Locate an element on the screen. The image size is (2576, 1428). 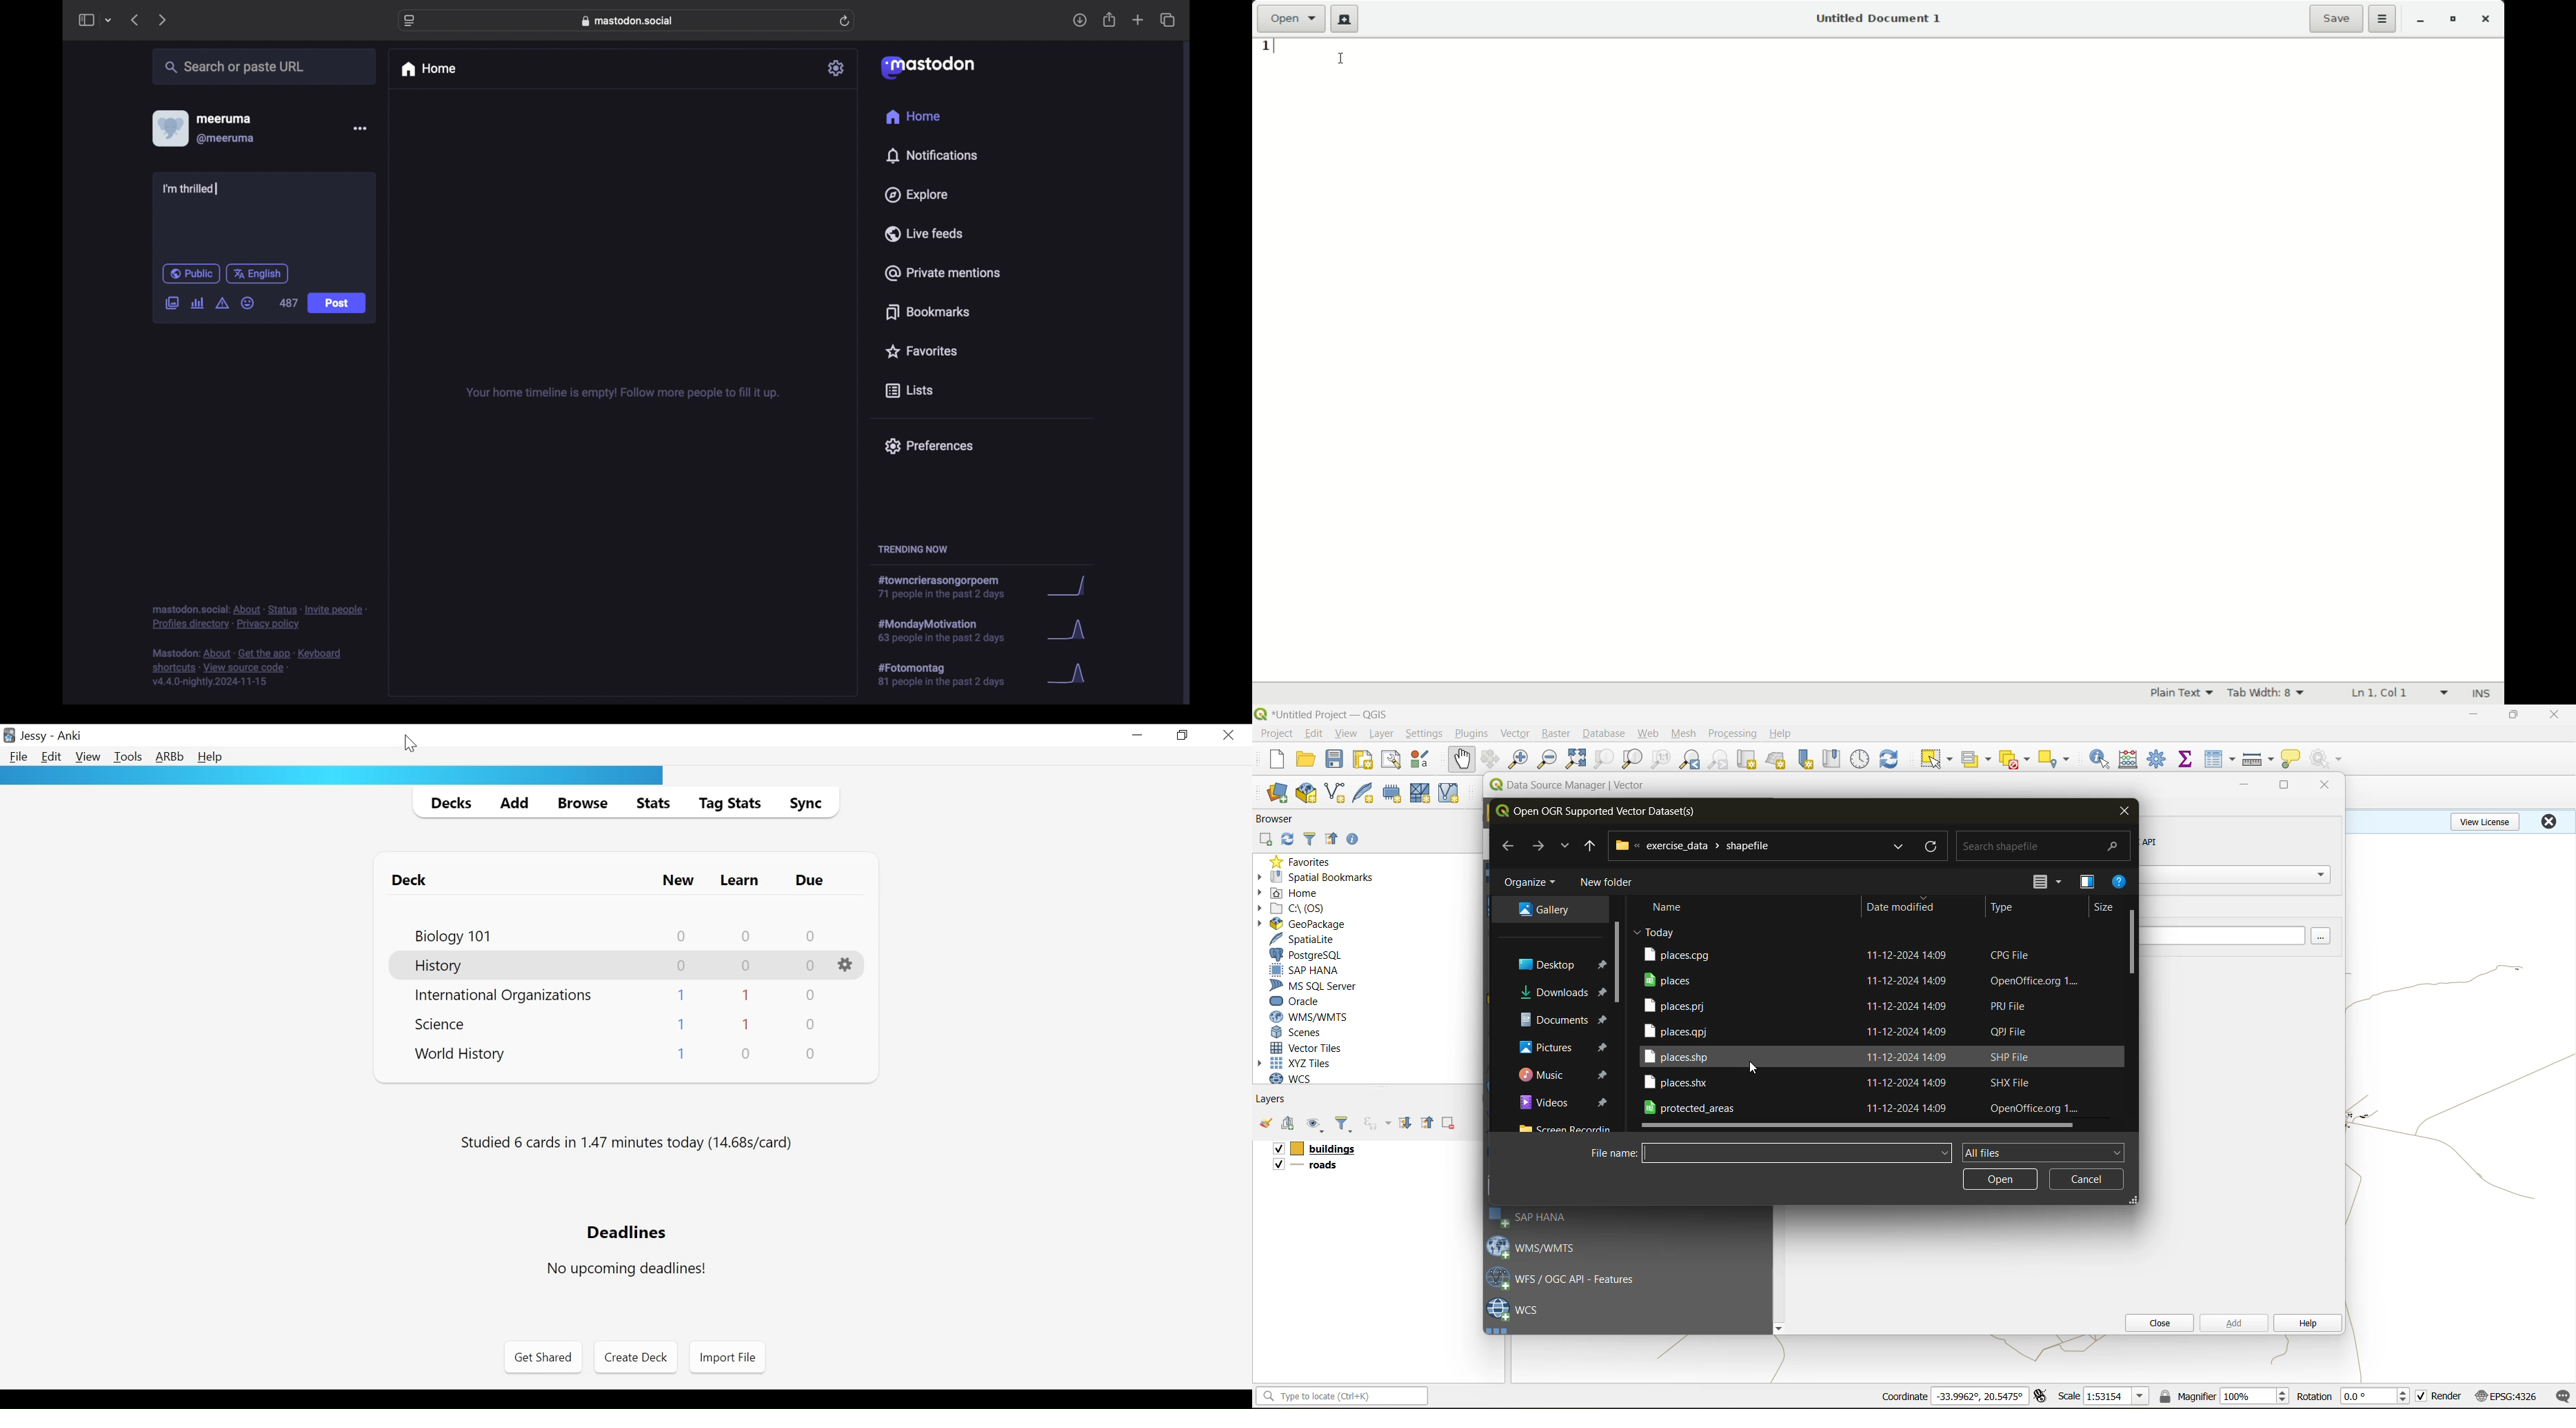
Due Card Count is located at coordinates (813, 1055).